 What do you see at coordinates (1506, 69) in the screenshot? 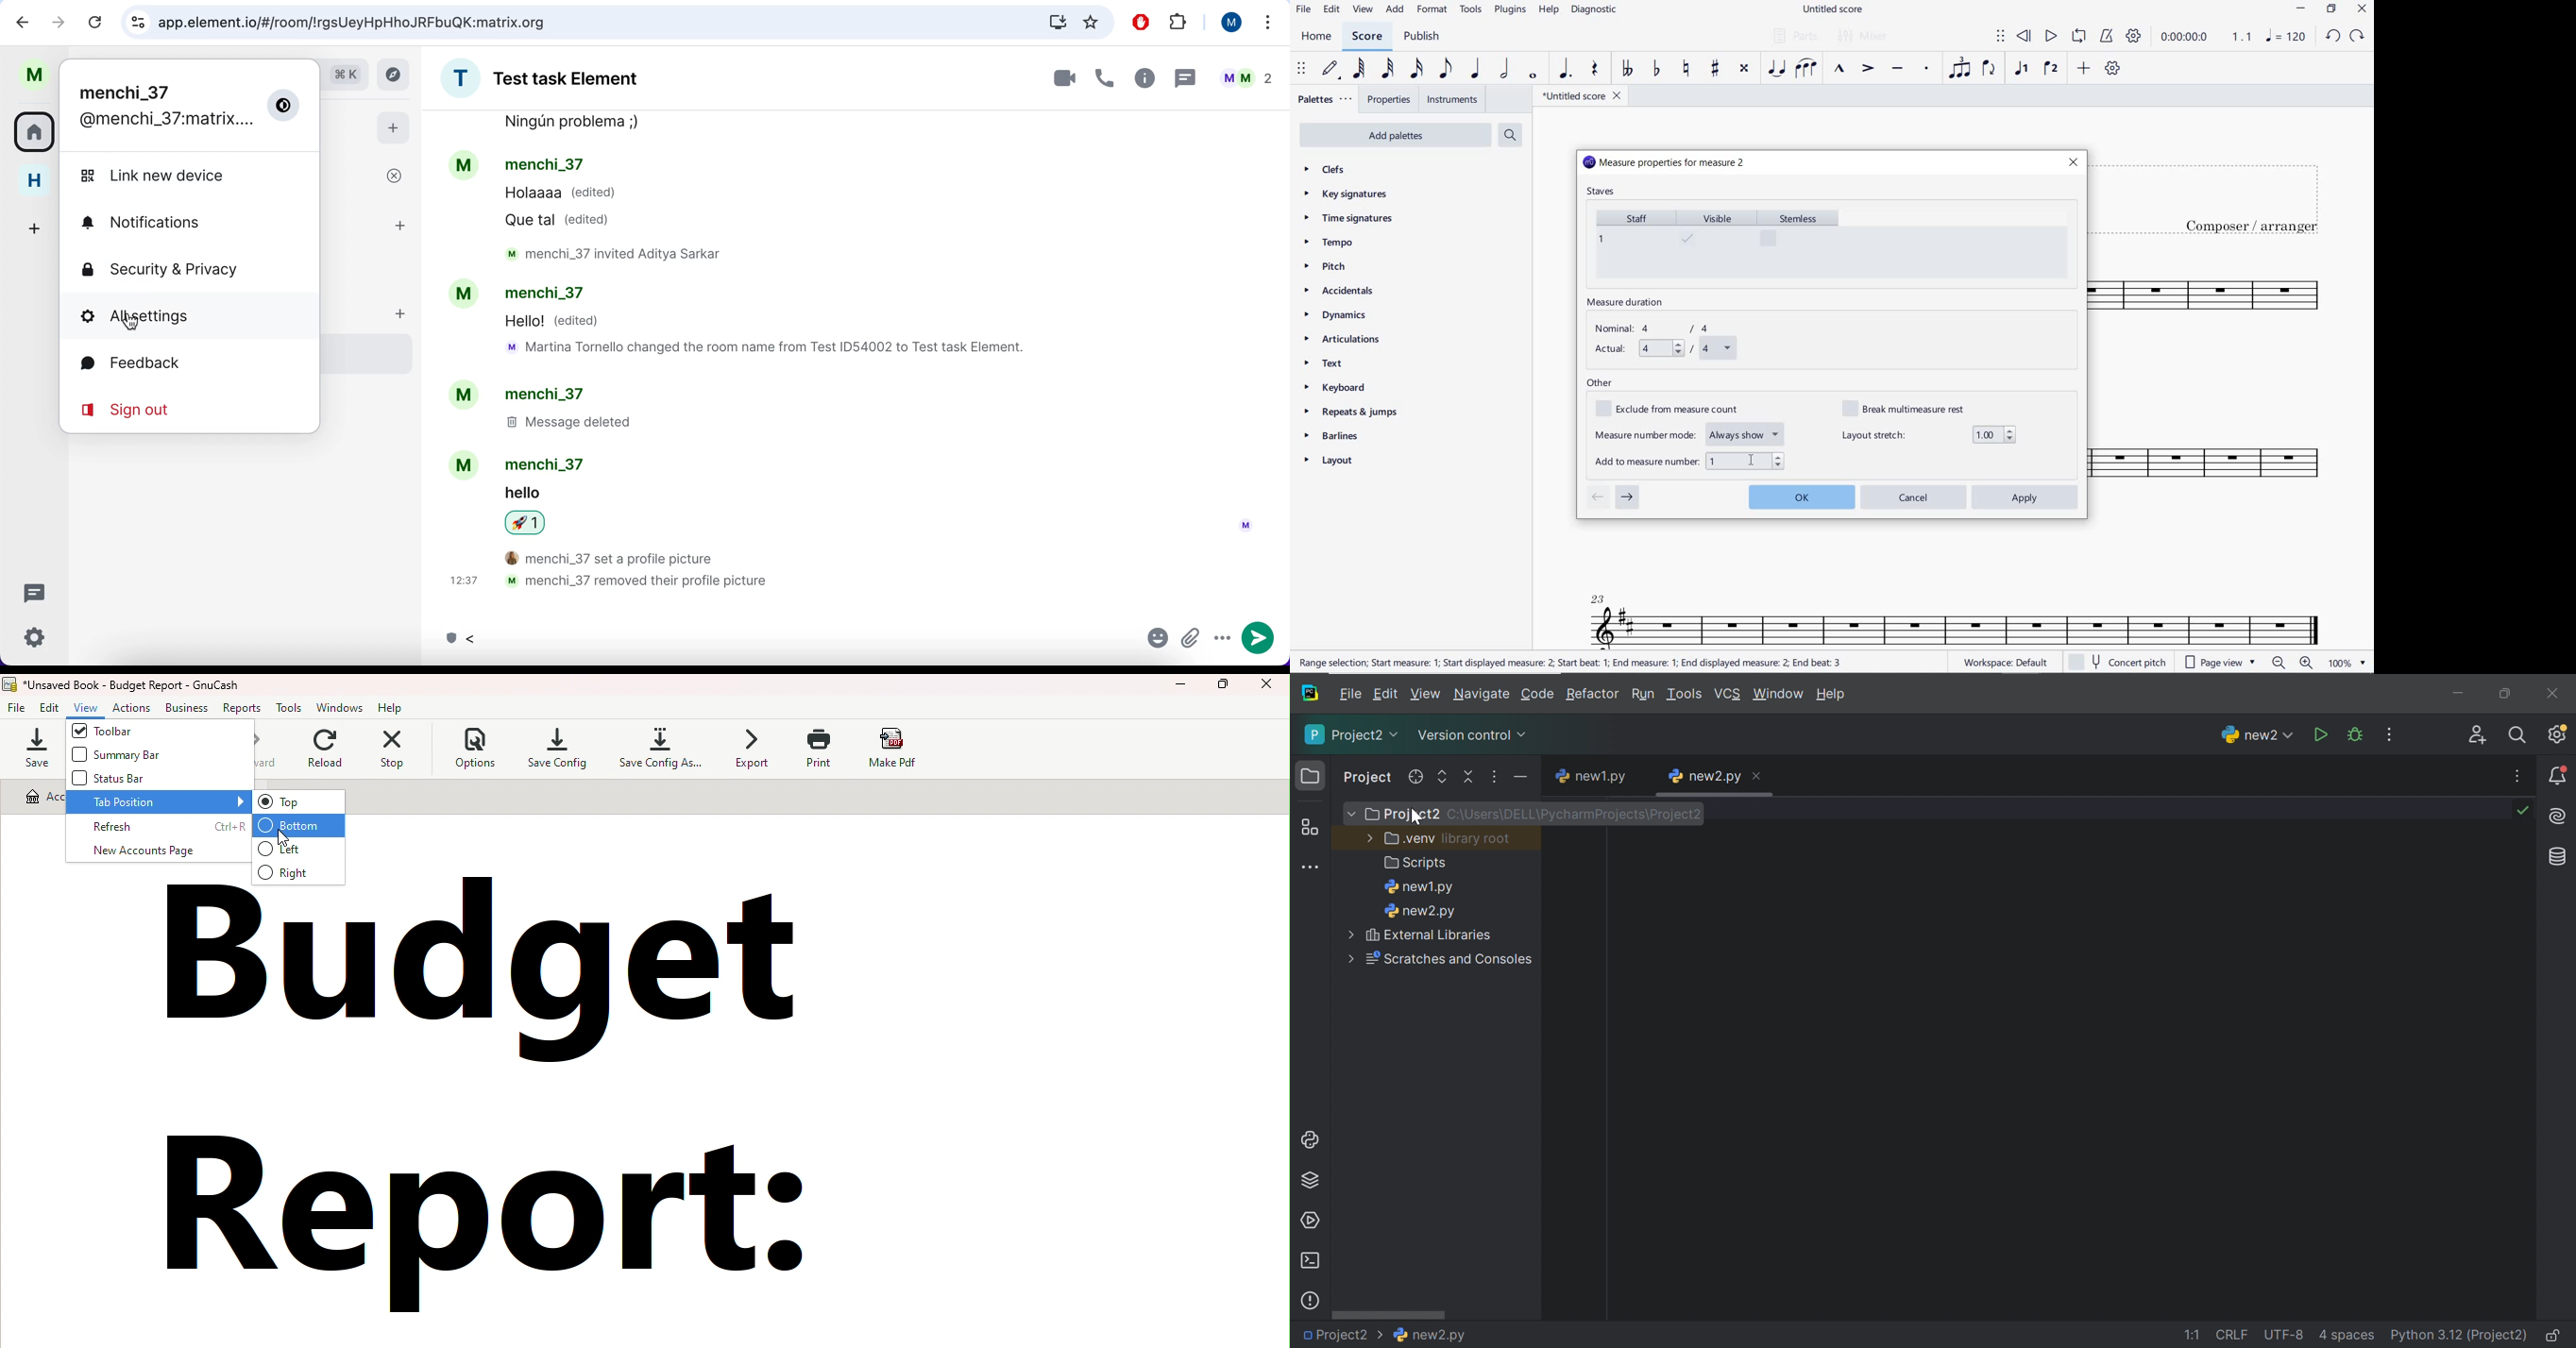
I see `HALF NOTE` at bounding box center [1506, 69].